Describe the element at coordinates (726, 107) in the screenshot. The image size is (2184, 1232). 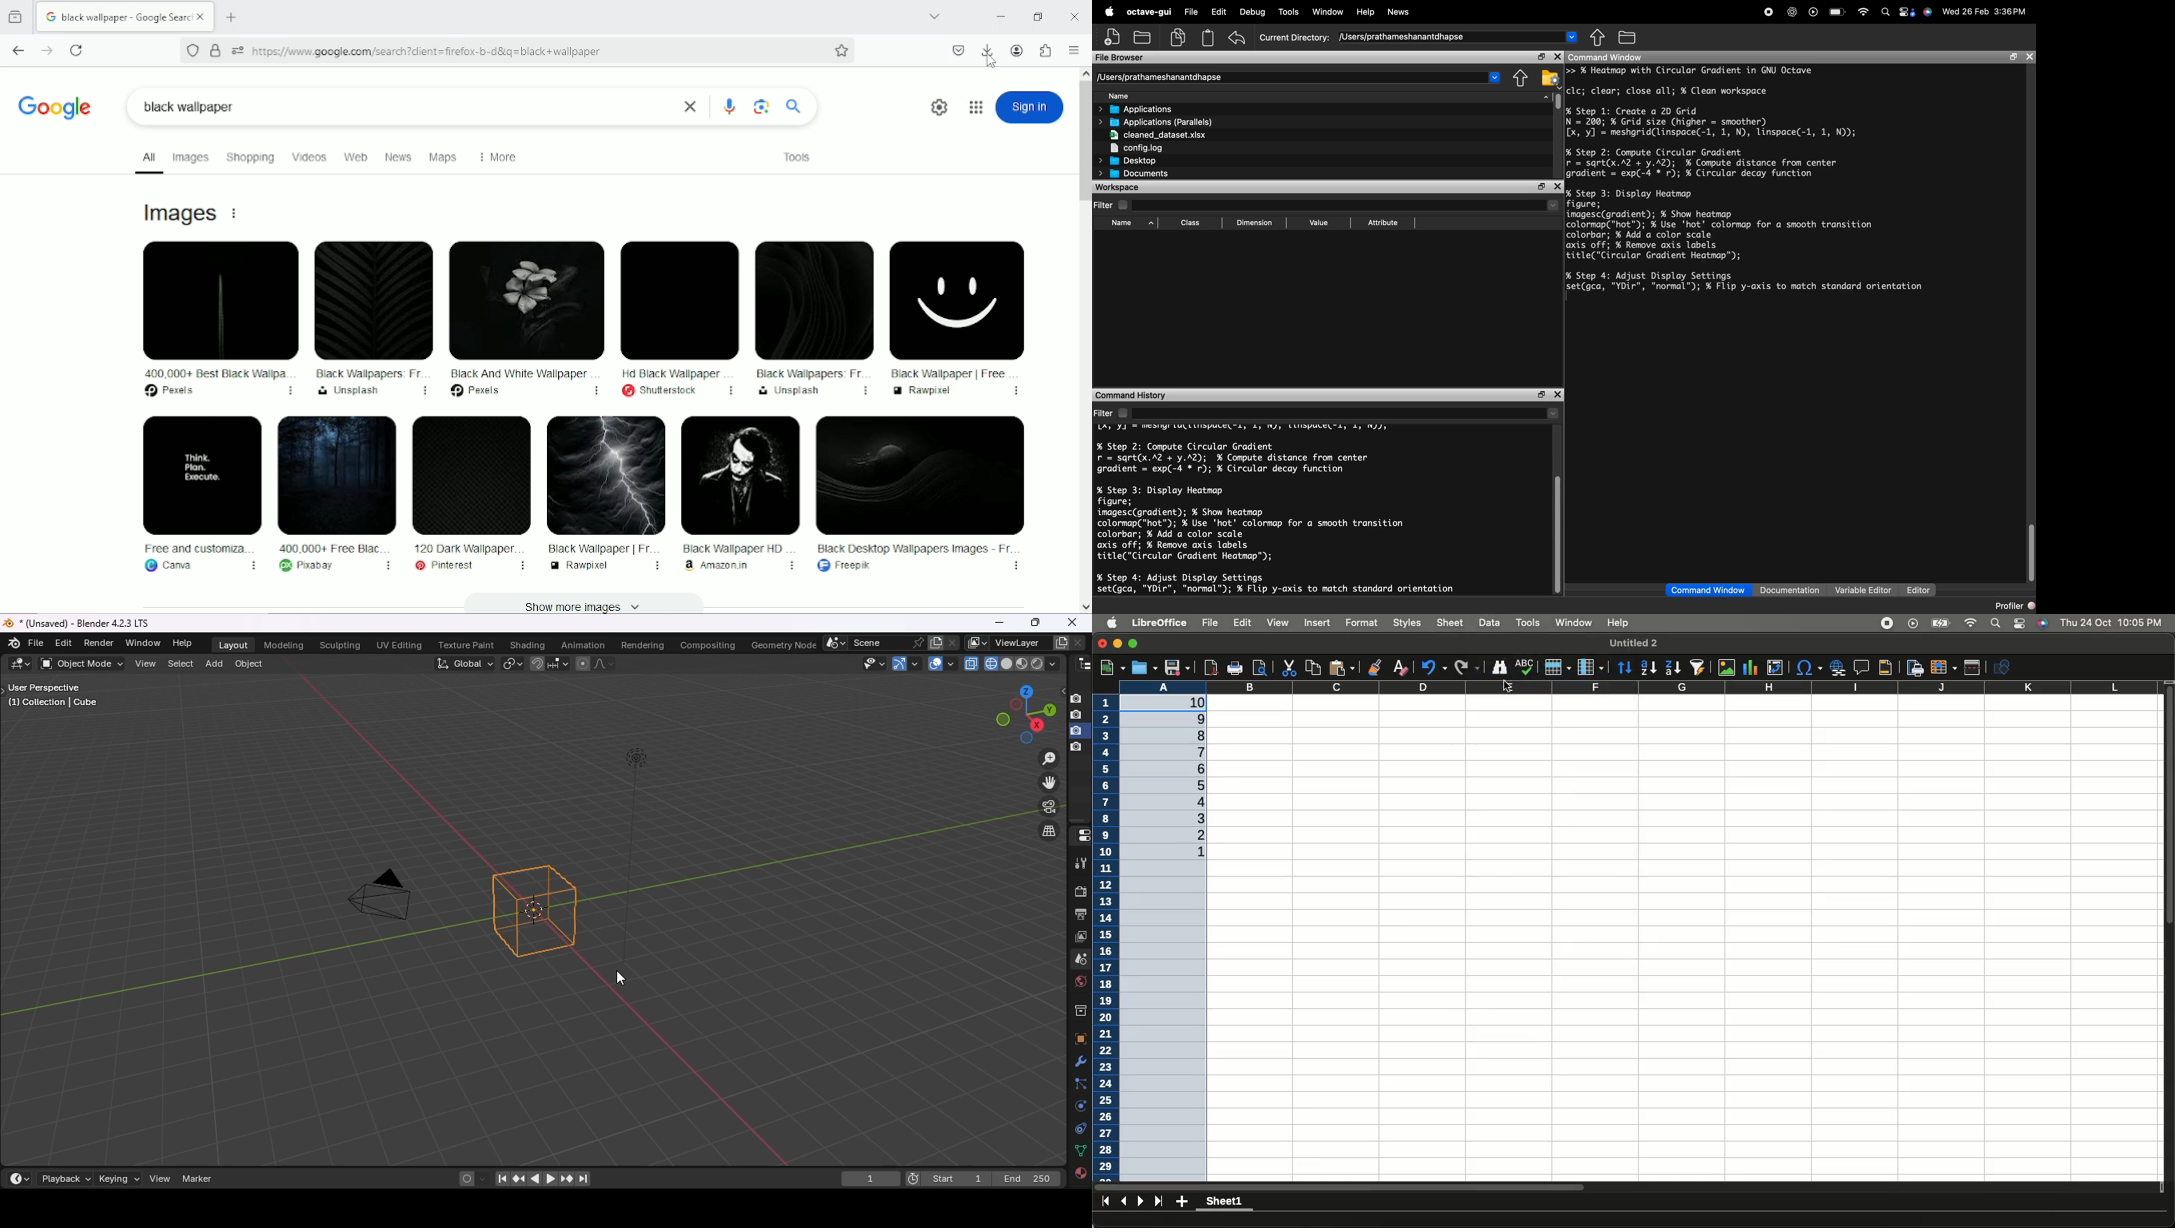
I see `google mic` at that location.